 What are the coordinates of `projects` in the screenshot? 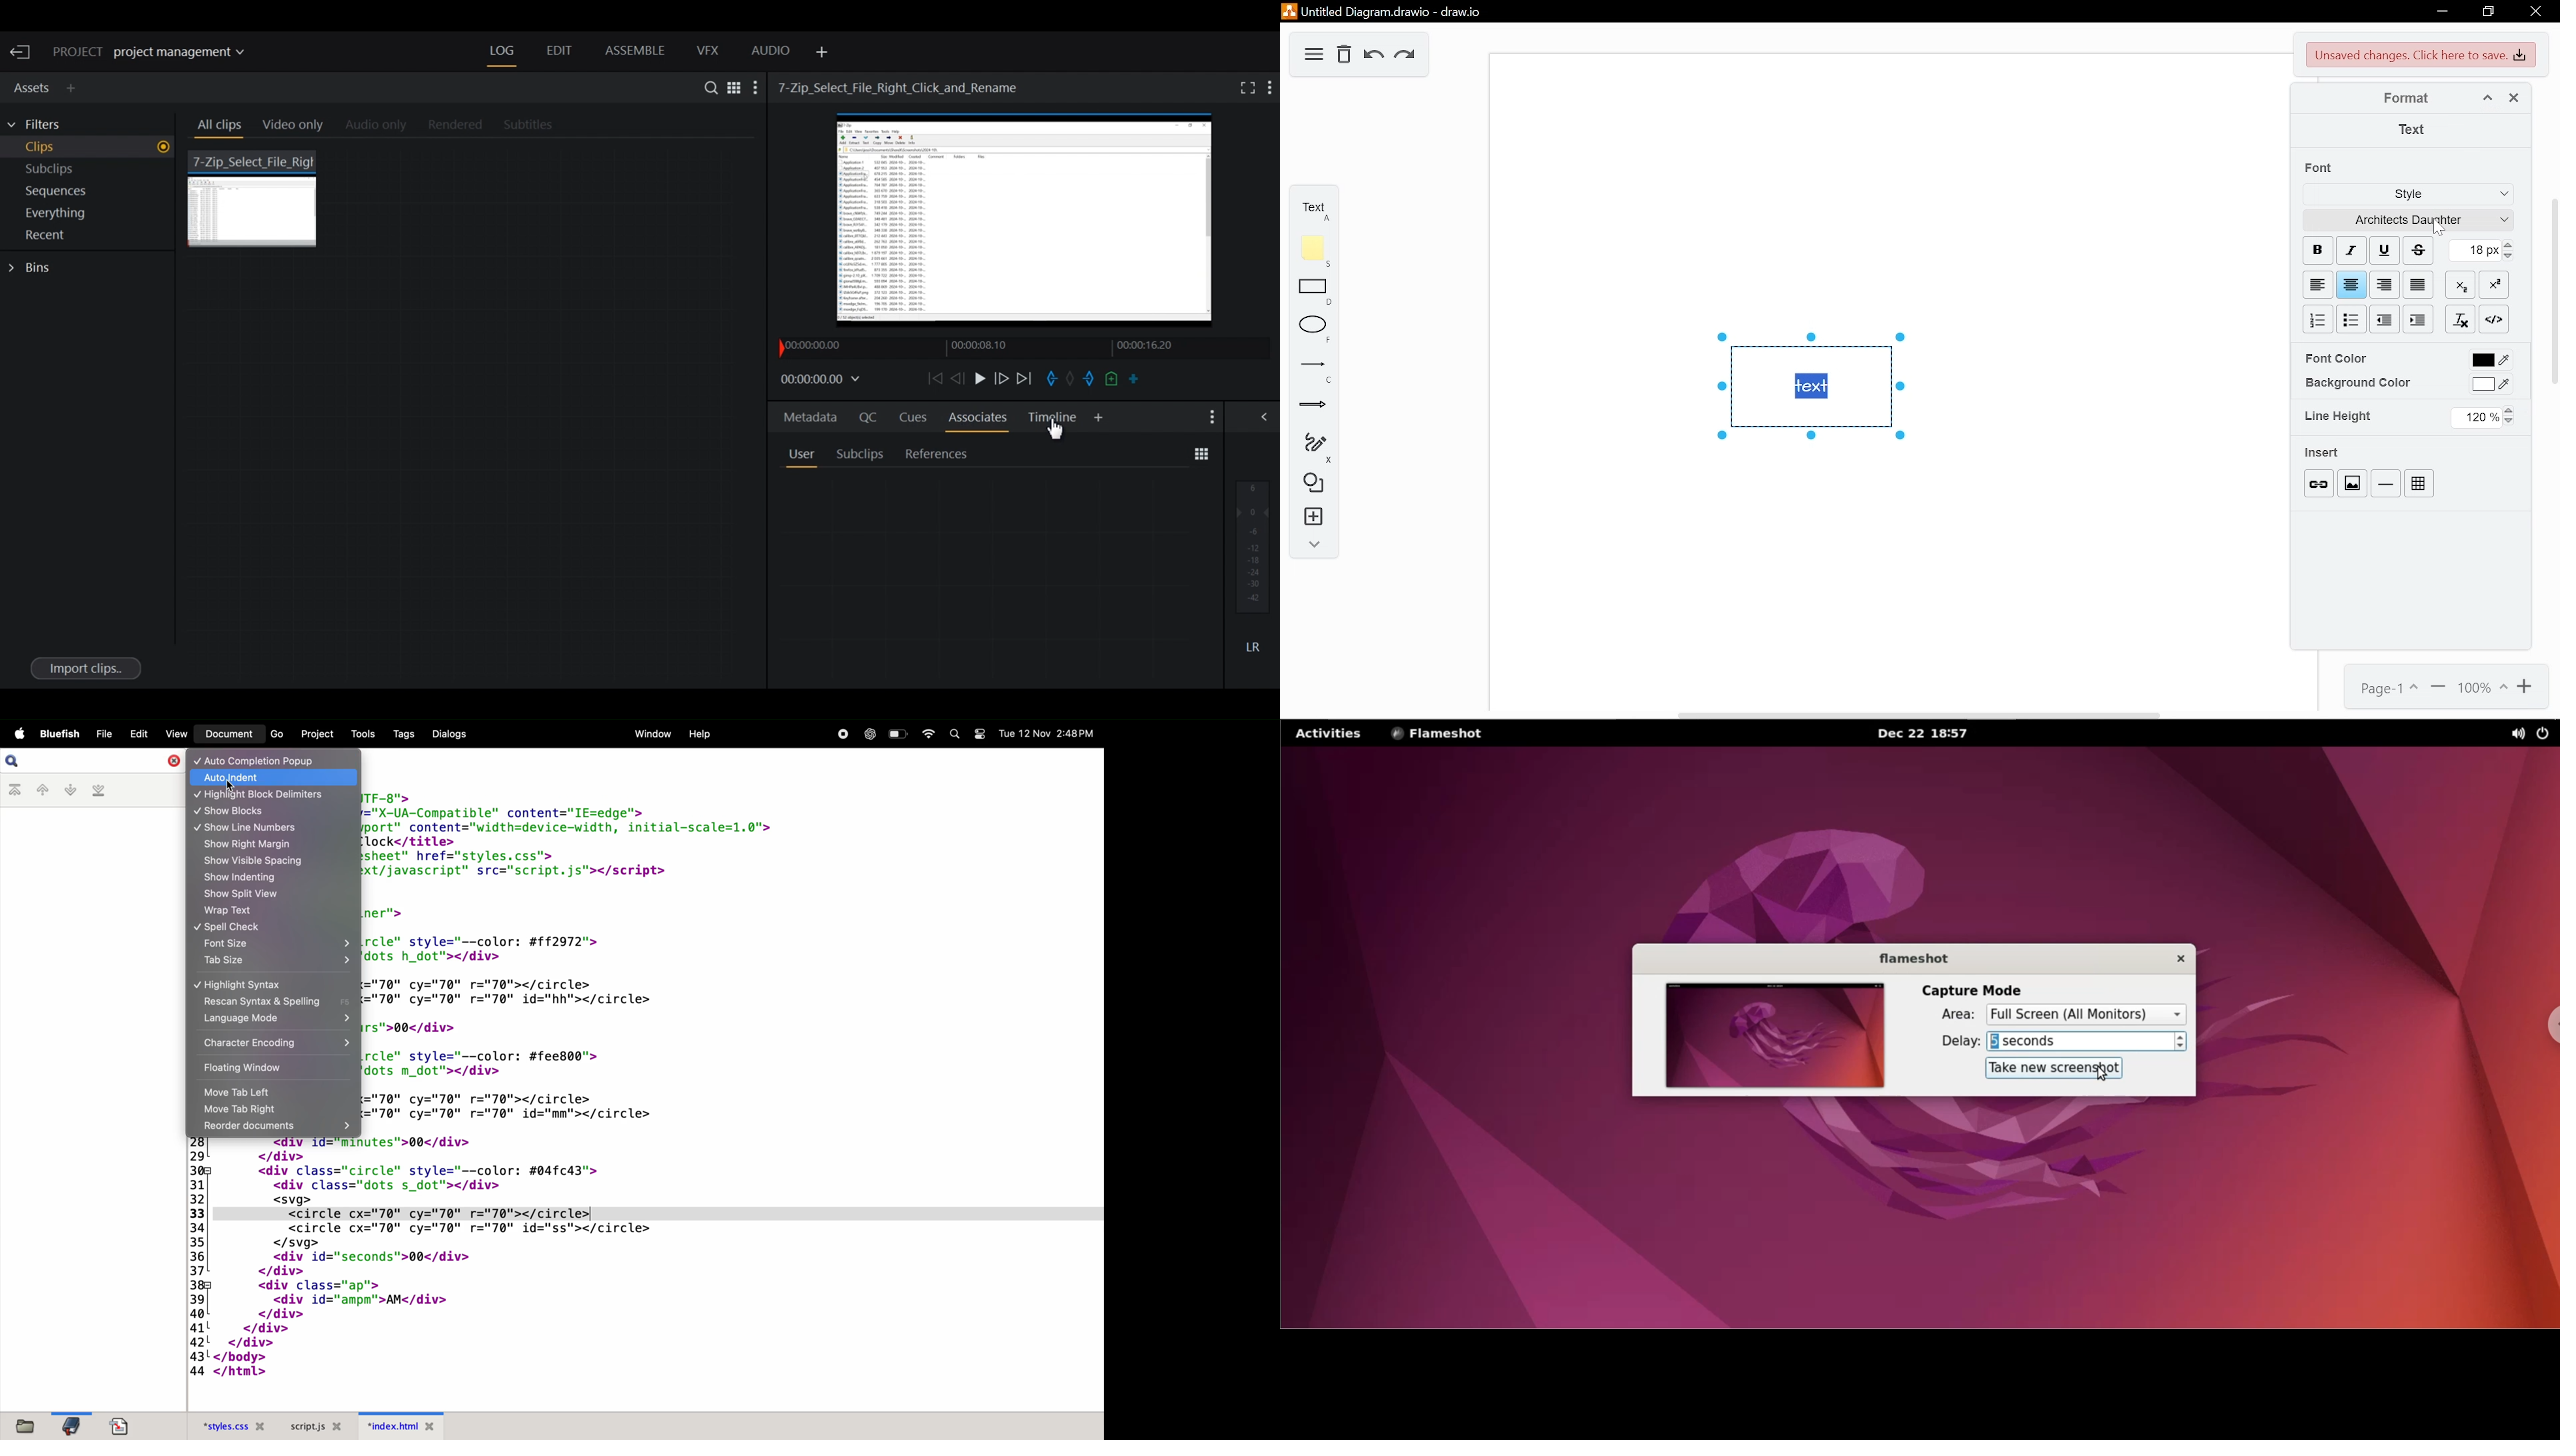 It's located at (318, 734).